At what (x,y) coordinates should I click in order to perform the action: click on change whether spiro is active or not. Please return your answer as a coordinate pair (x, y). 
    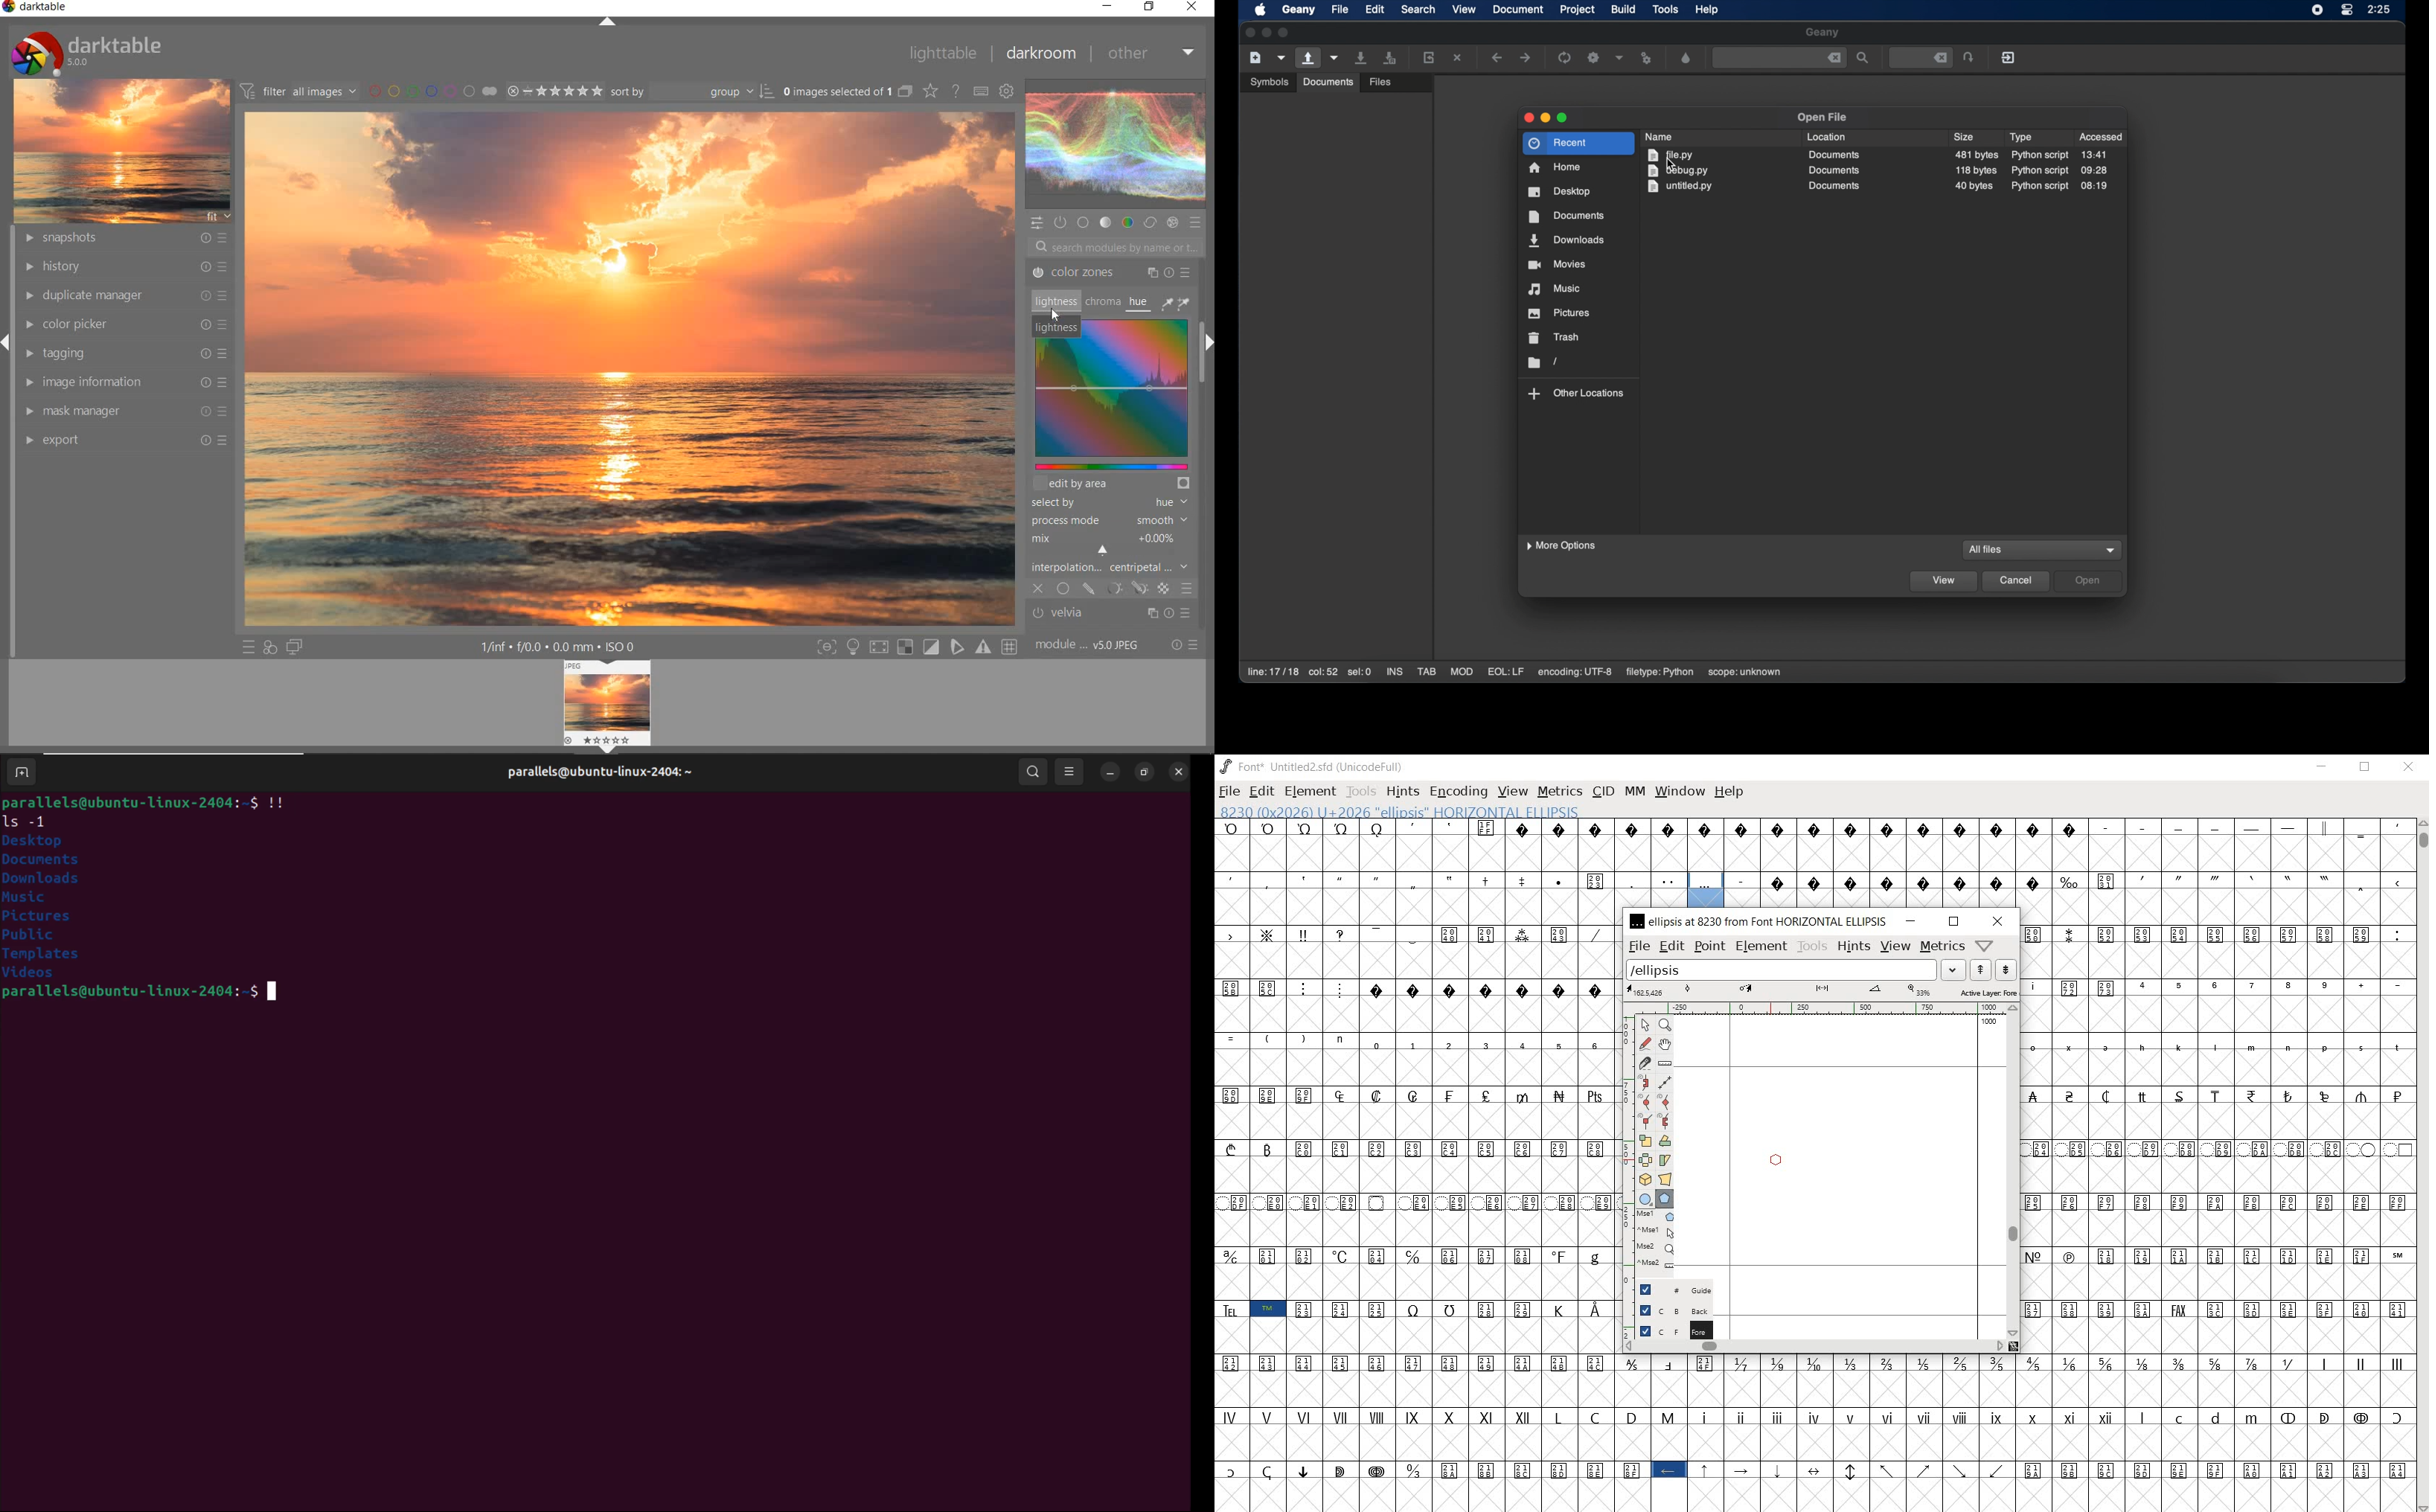
    Looking at the image, I should click on (1645, 1082).